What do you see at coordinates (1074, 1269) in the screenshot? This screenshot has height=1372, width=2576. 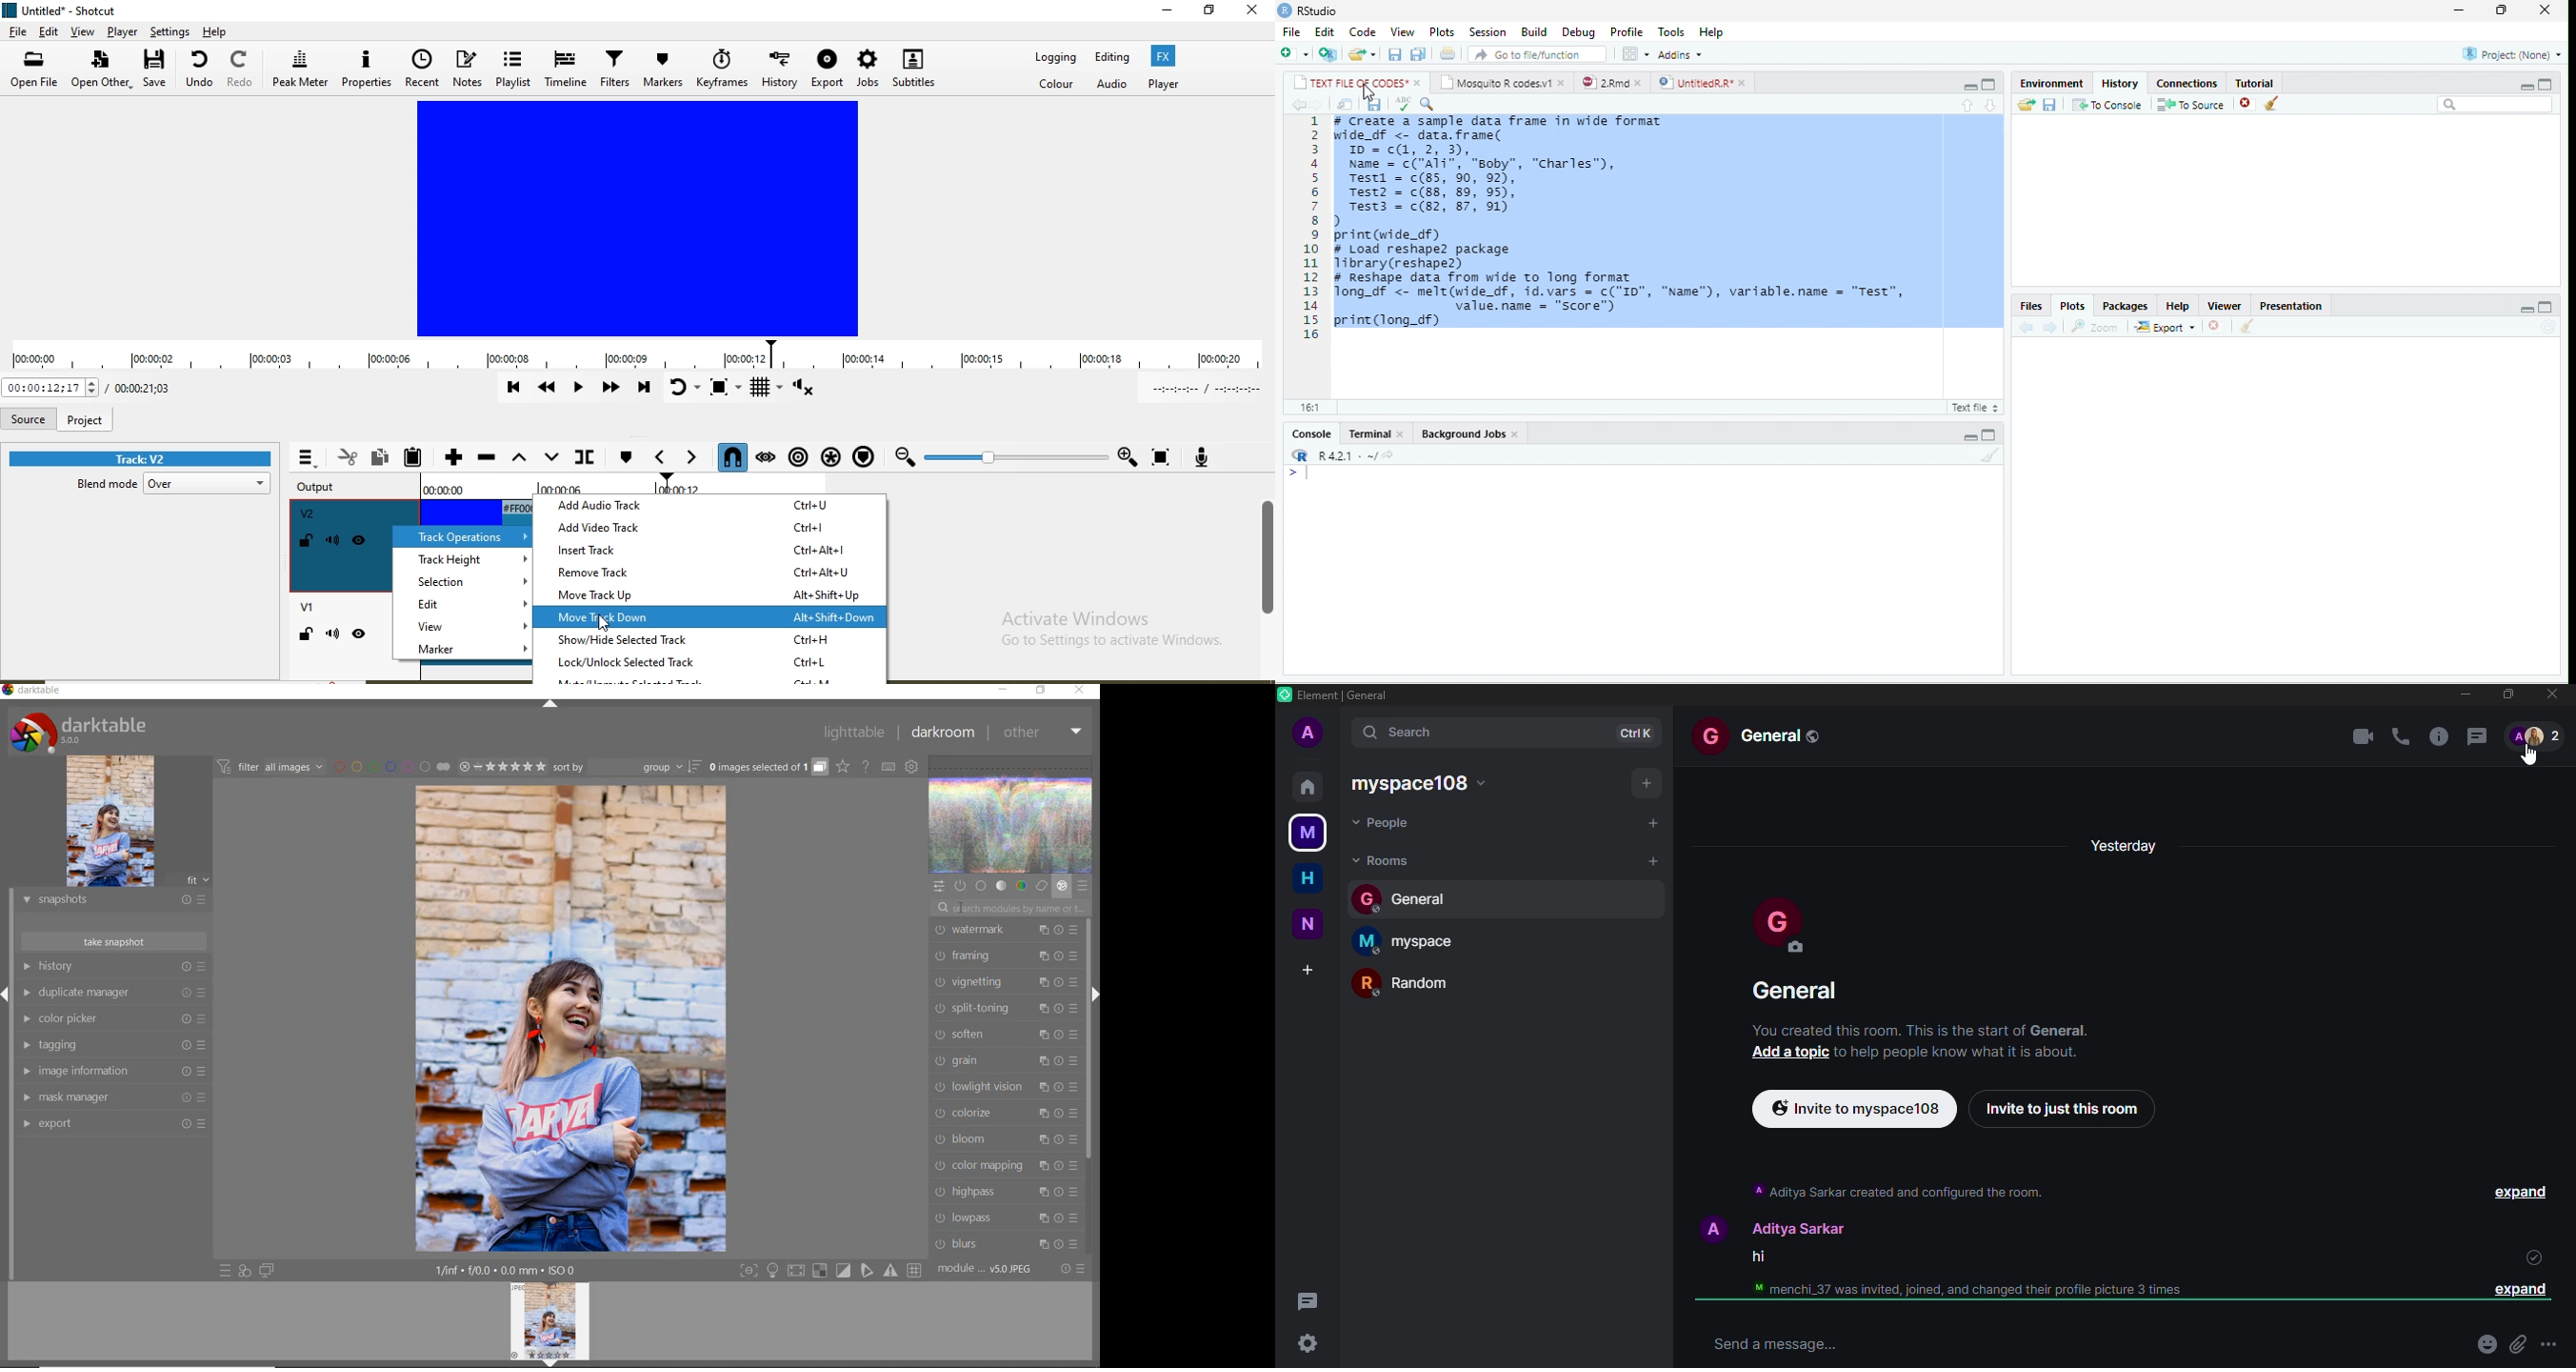 I see `reset or presets and preferences` at bounding box center [1074, 1269].